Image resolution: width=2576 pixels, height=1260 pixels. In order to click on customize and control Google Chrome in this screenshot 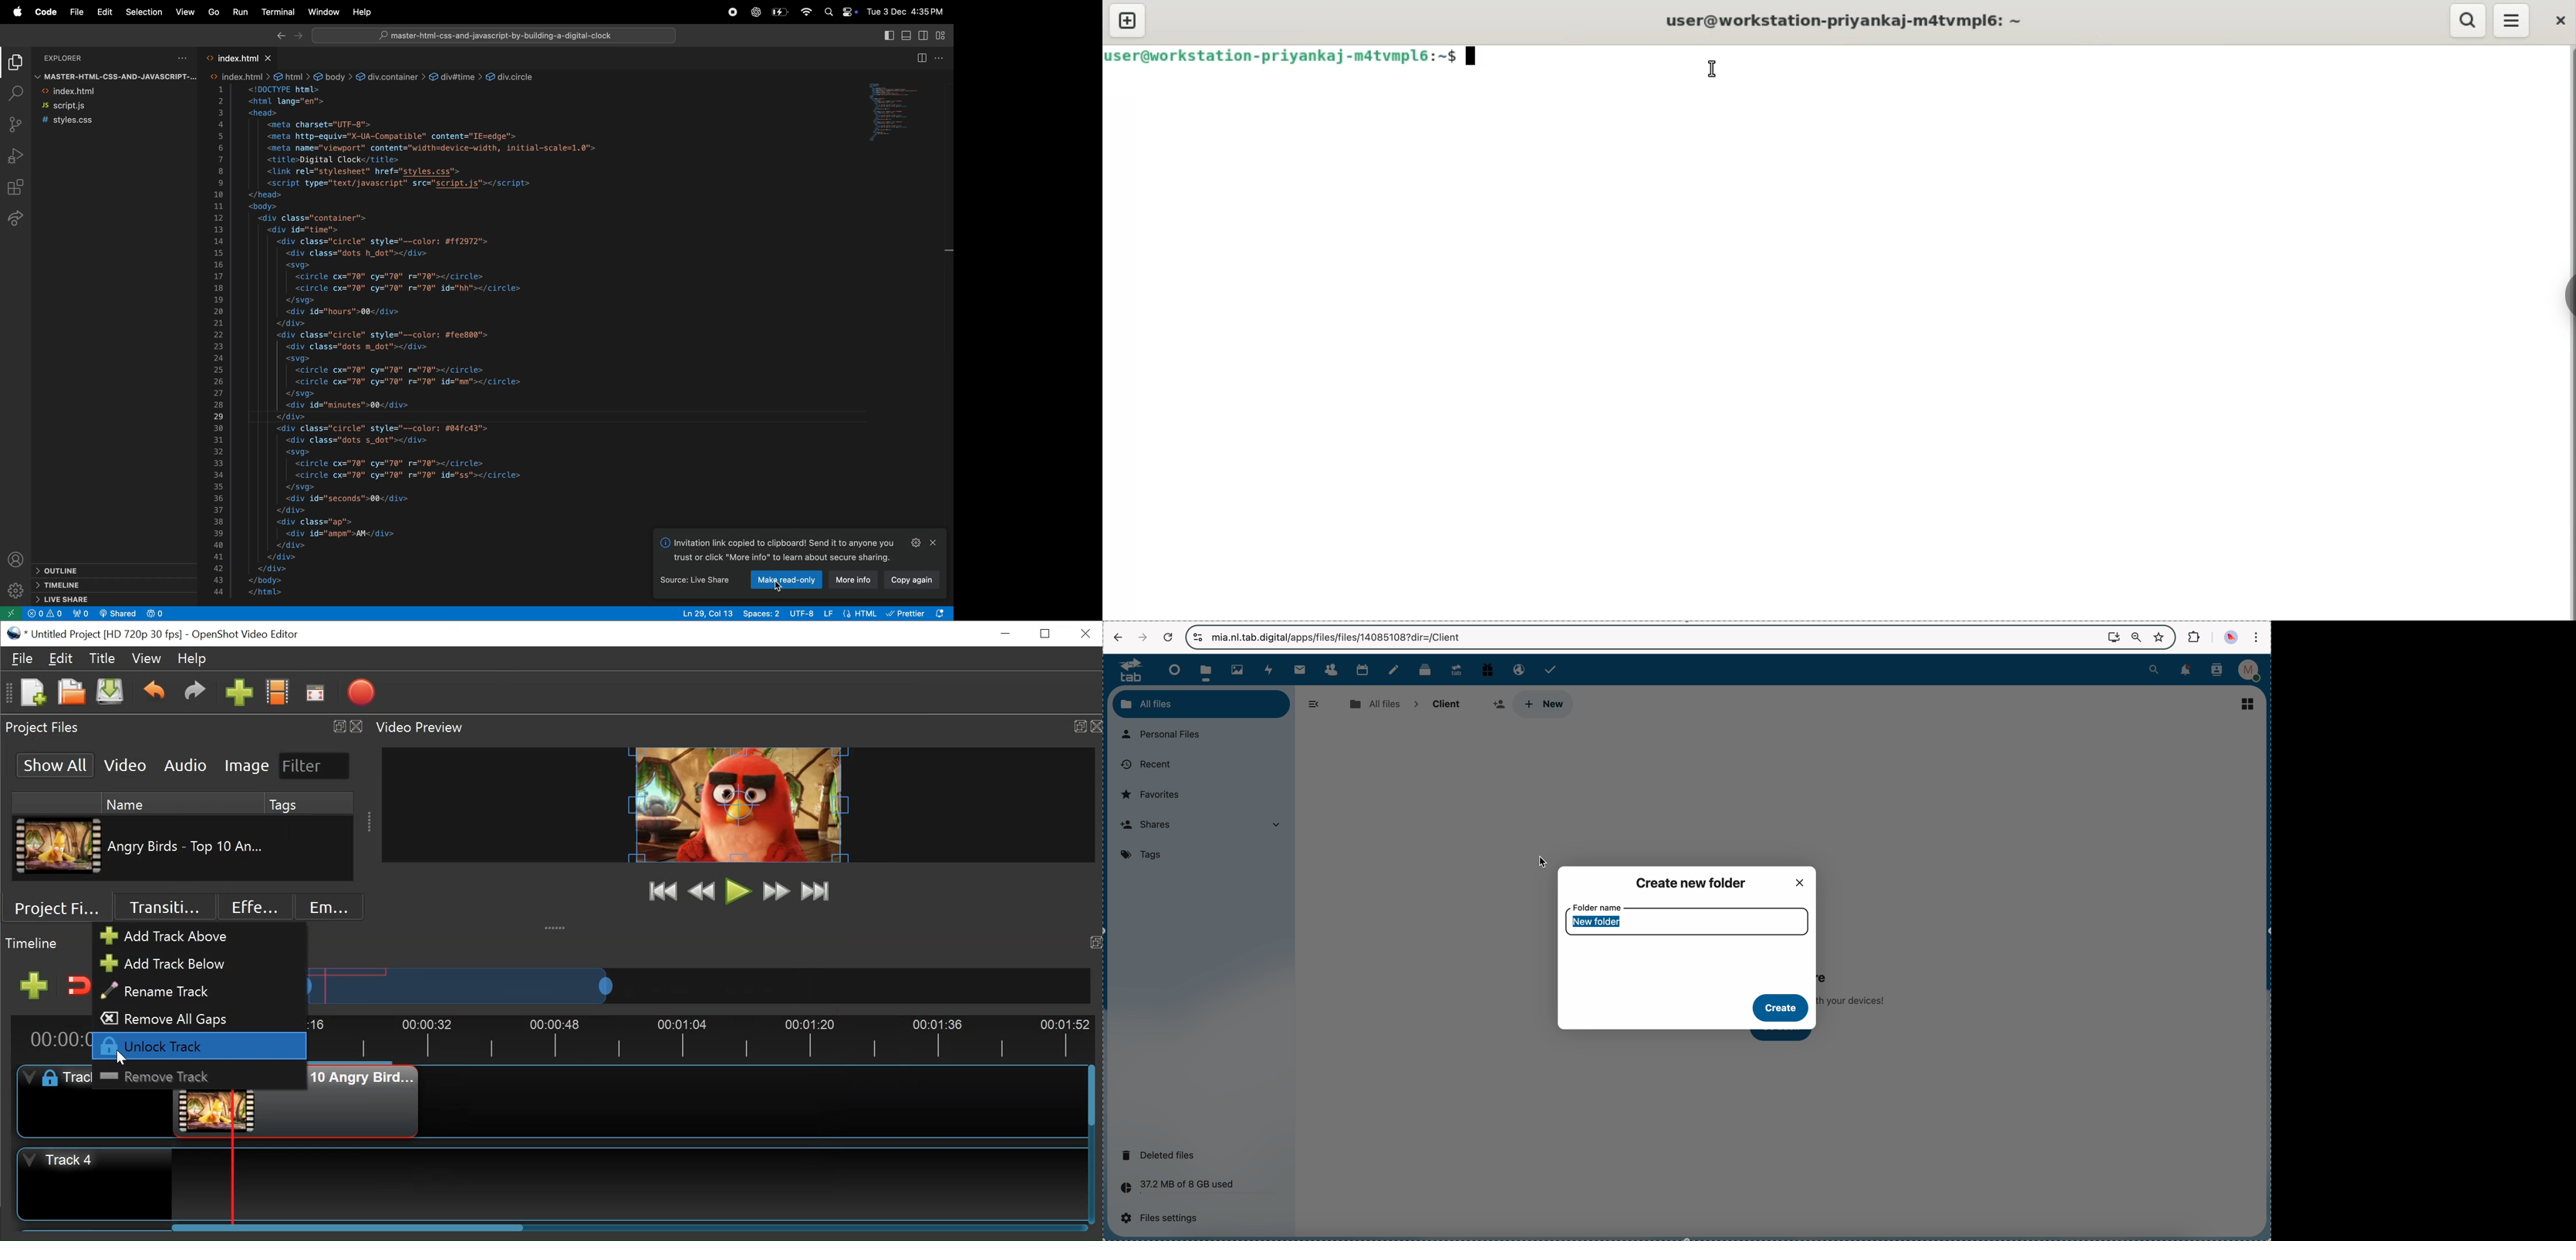, I will do `click(2256, 637)`.